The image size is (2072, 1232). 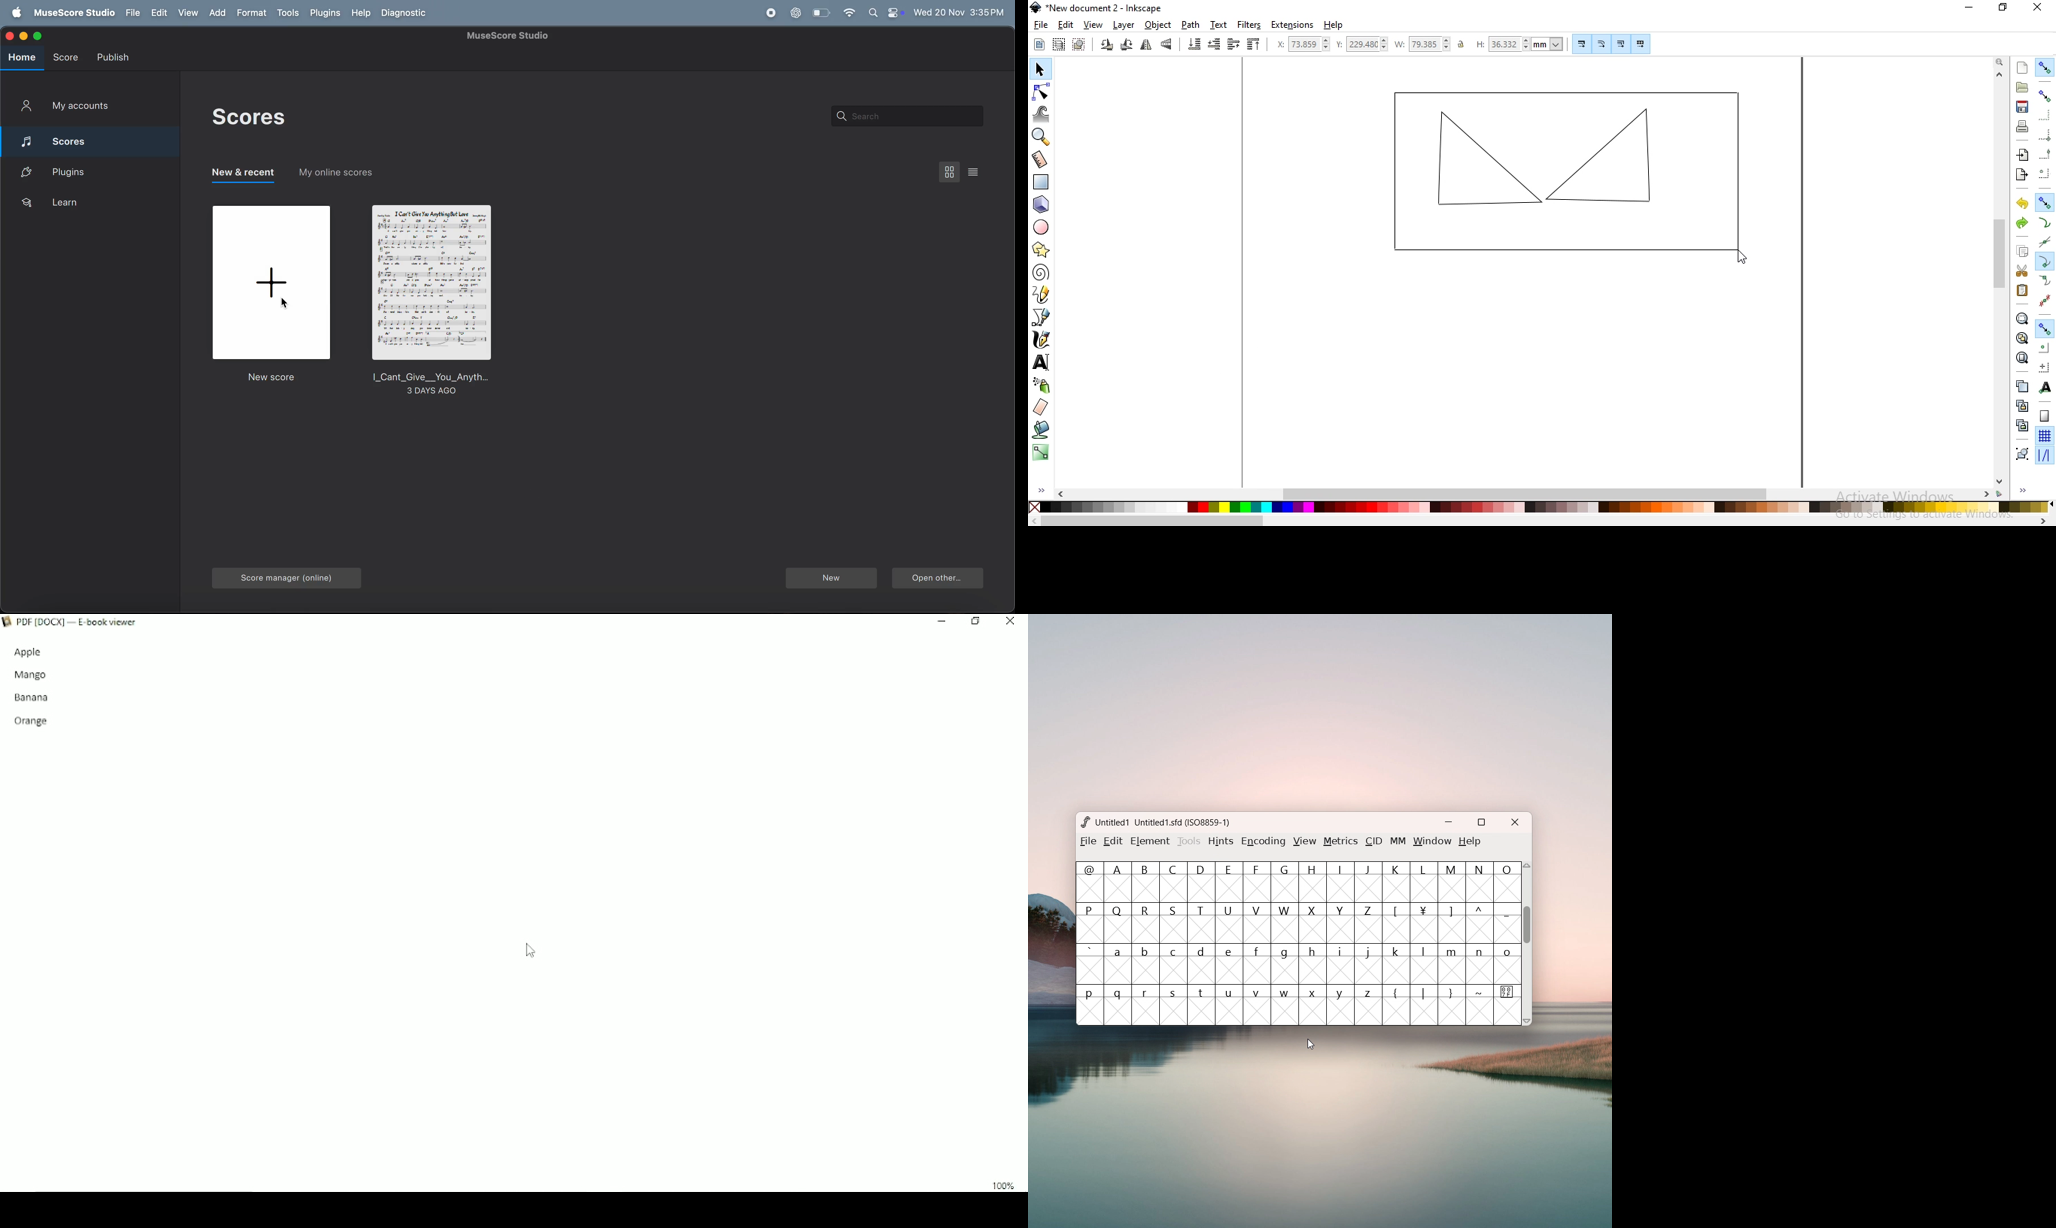 I want to click on scrollbar, so click(x=1531, y=494).